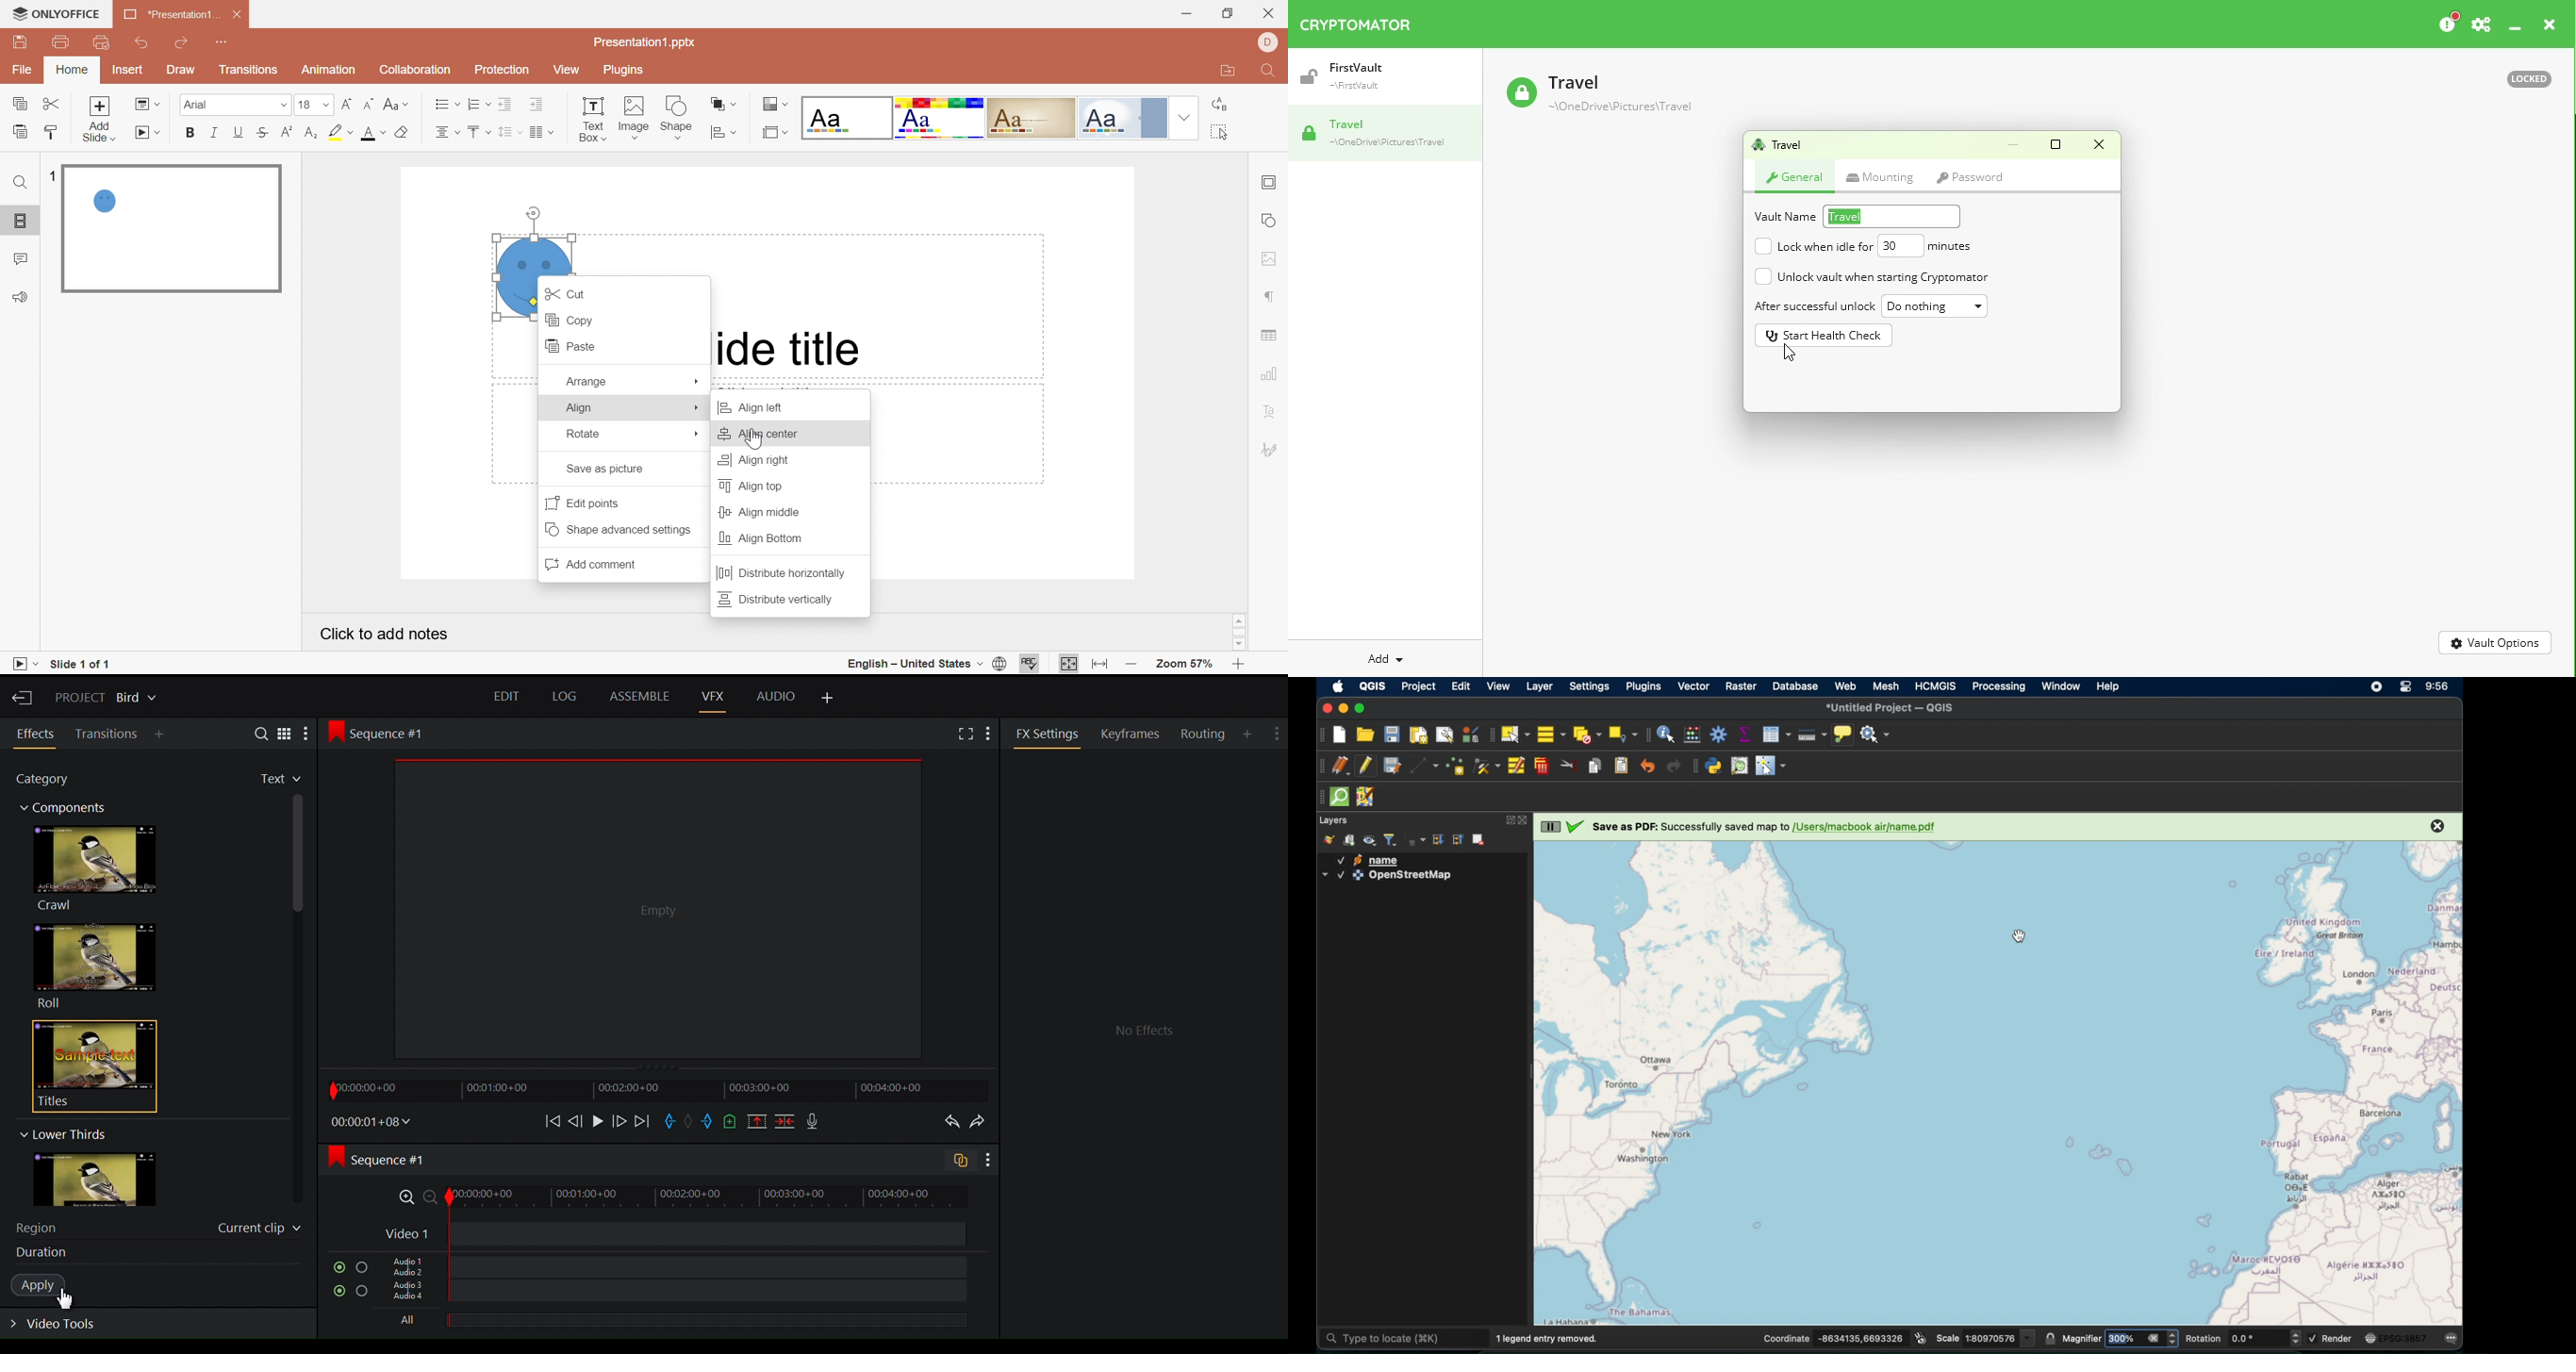 The height and width of the screenshot is (1372, 2576). What do you see at coordinates (582, 408) in the screenshot?
I see `Align` at bounding box center [582, 408].